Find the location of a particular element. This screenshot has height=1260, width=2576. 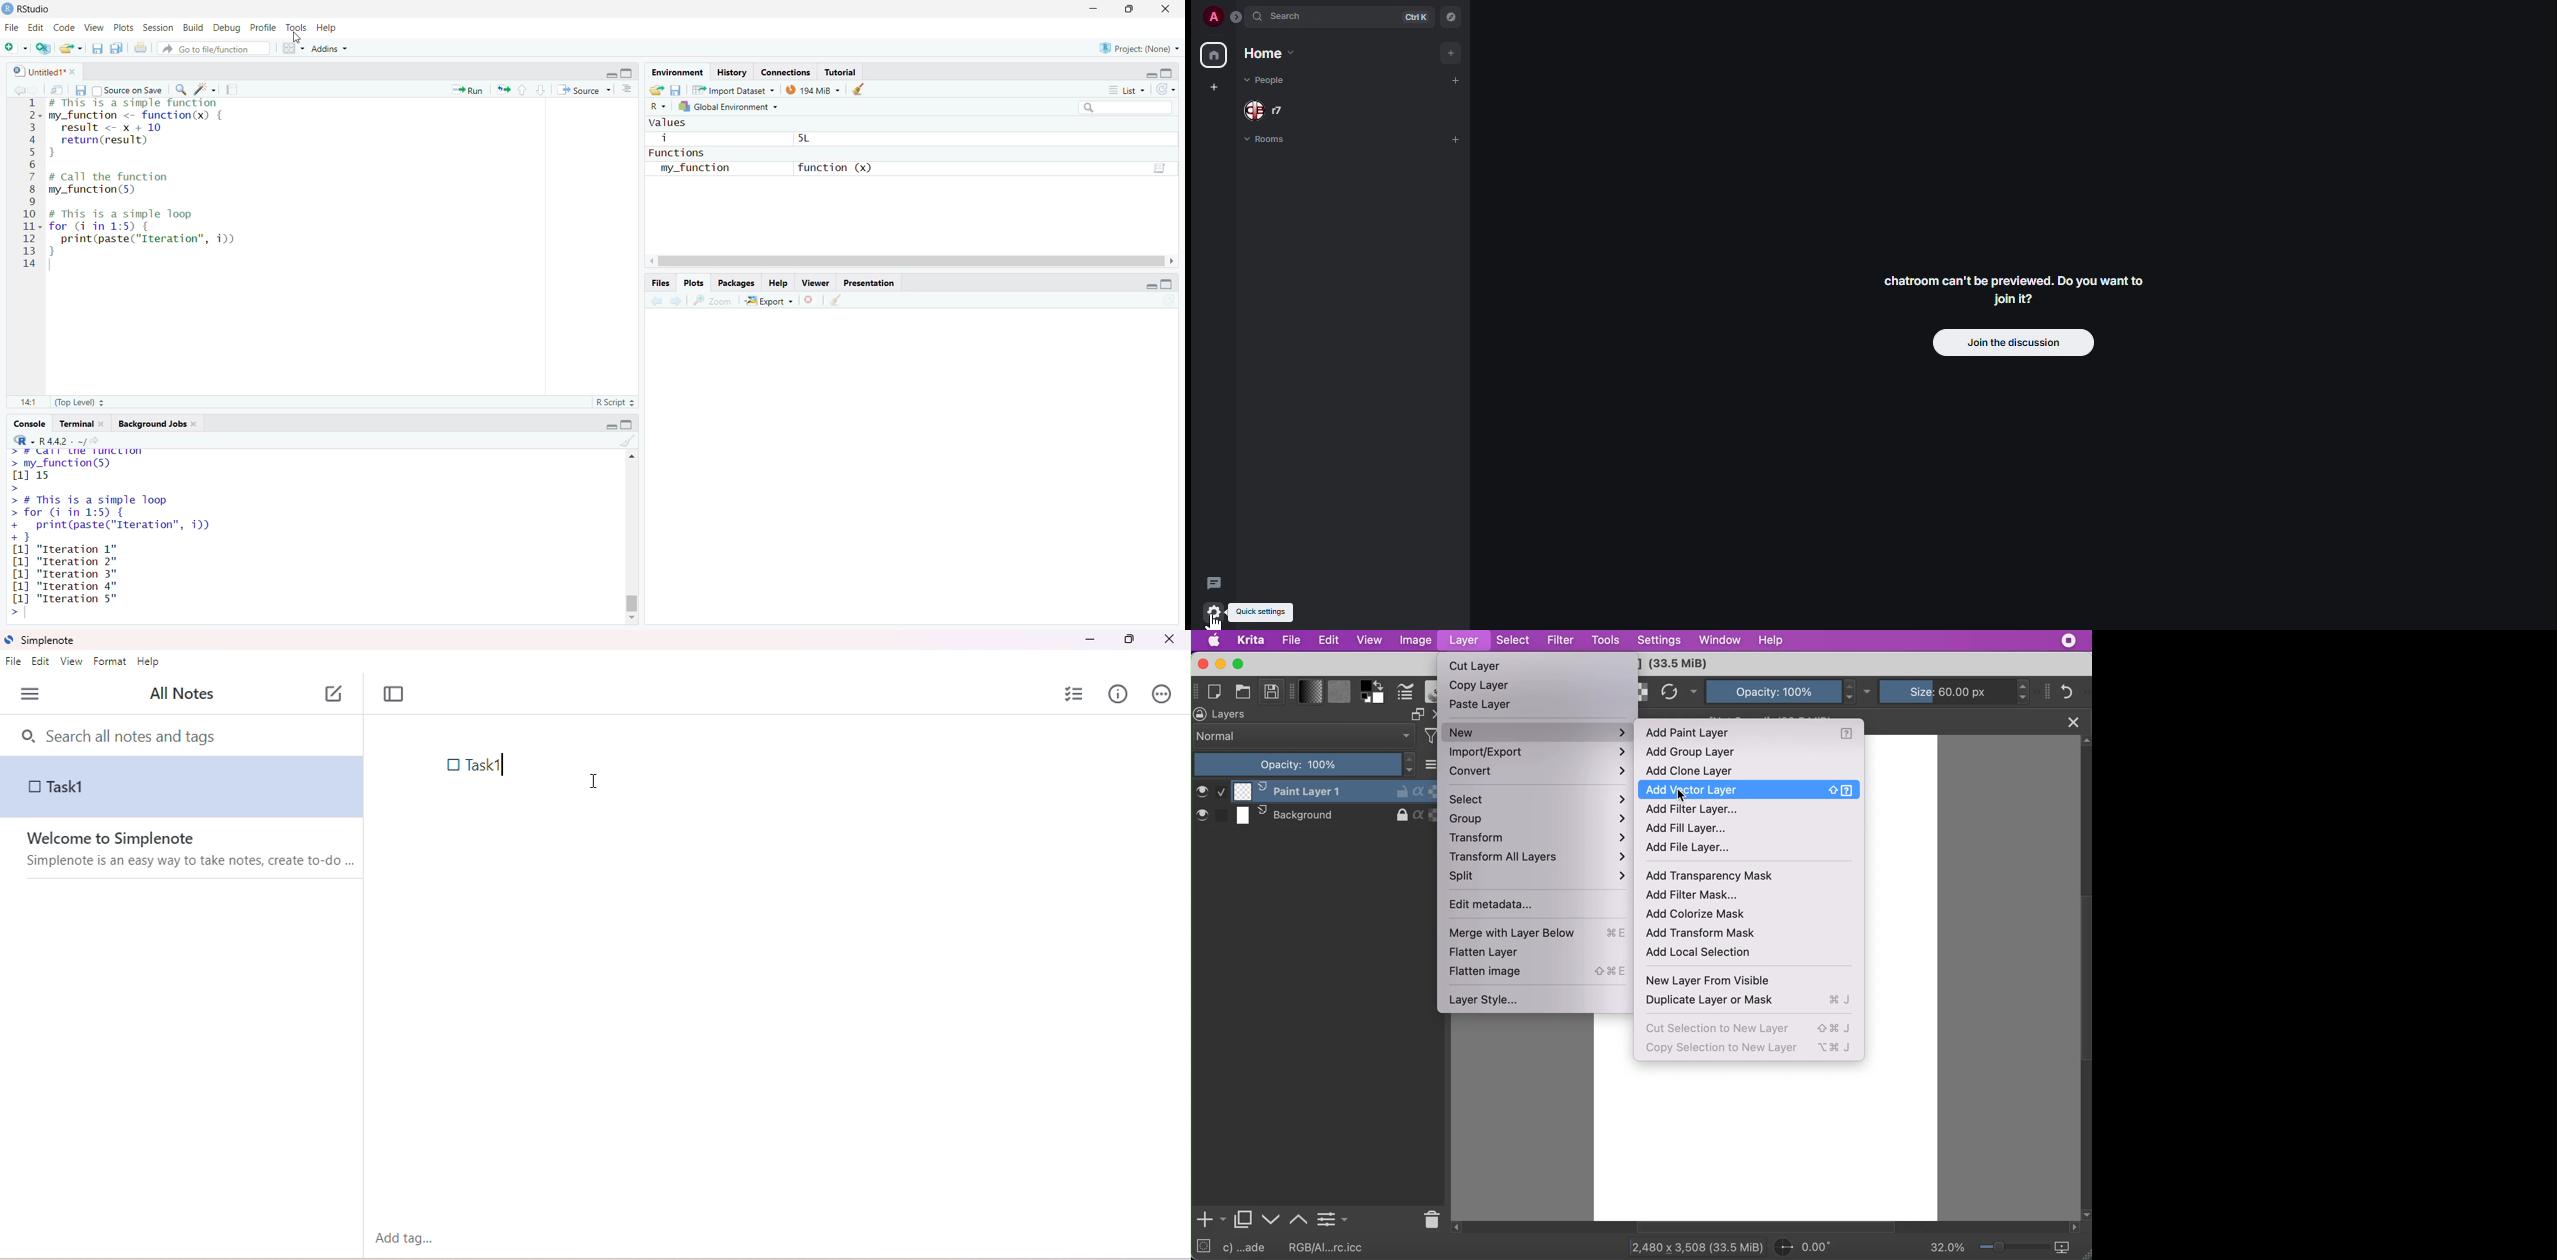

file is located at coordinates (13, 662).